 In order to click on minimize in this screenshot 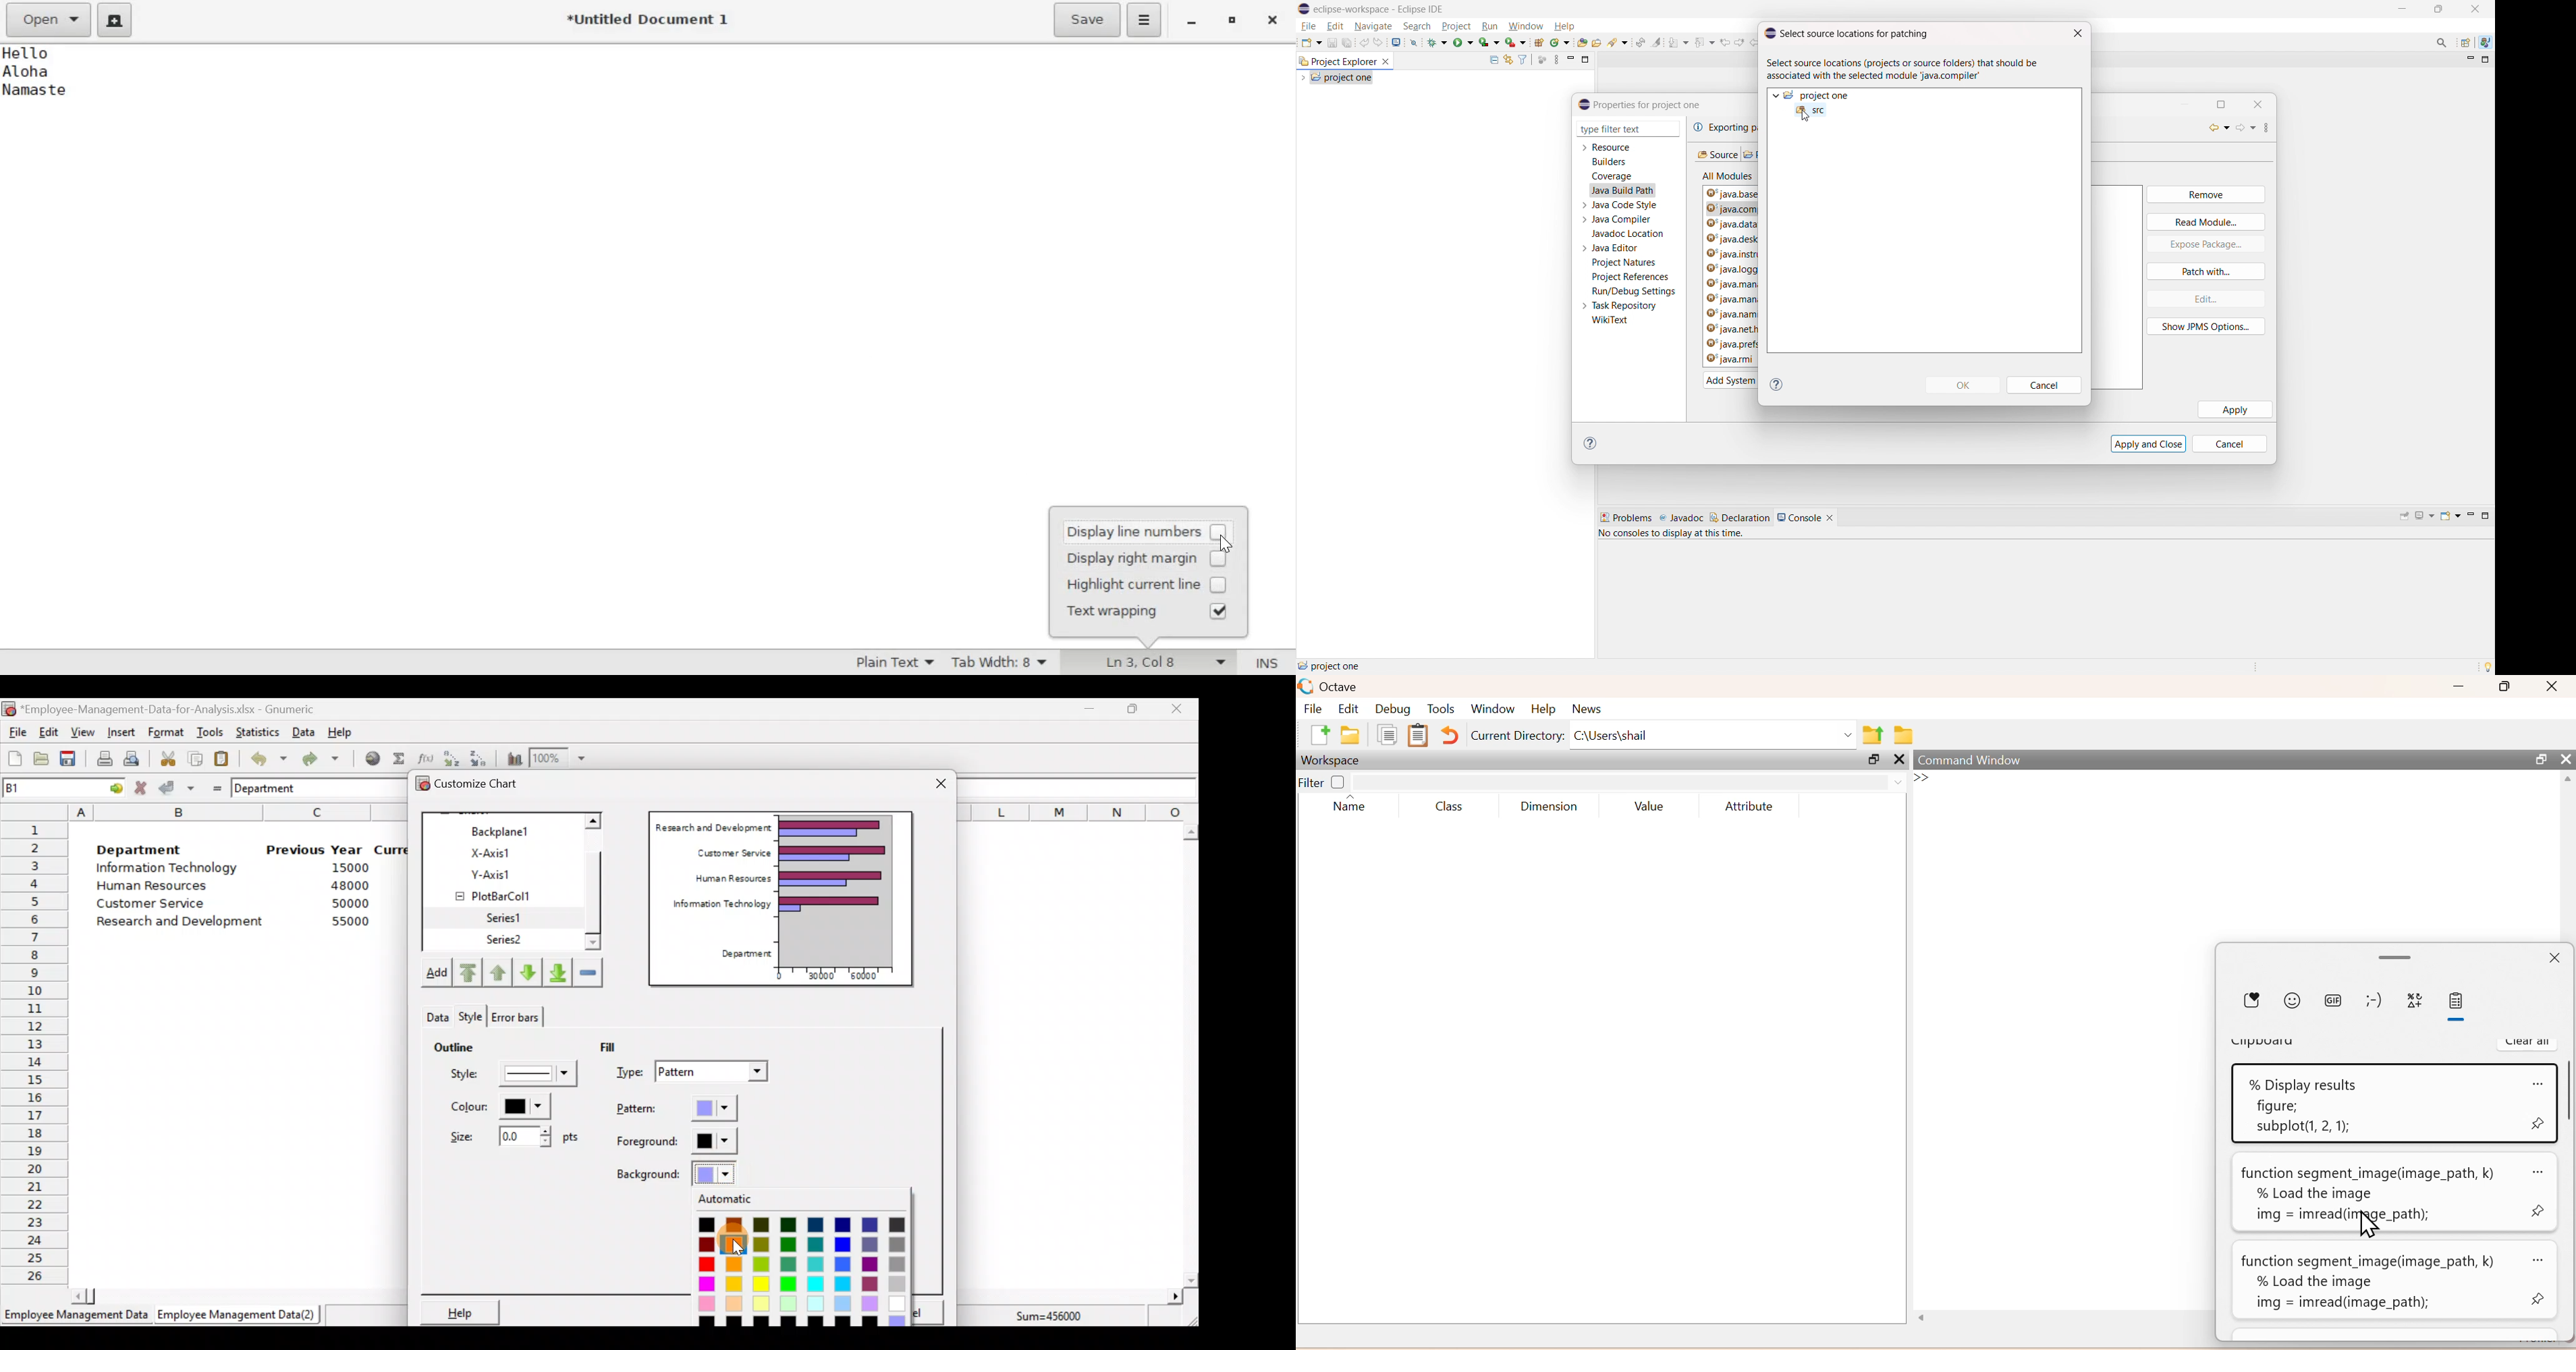, I will do `click(2187, 103)`.